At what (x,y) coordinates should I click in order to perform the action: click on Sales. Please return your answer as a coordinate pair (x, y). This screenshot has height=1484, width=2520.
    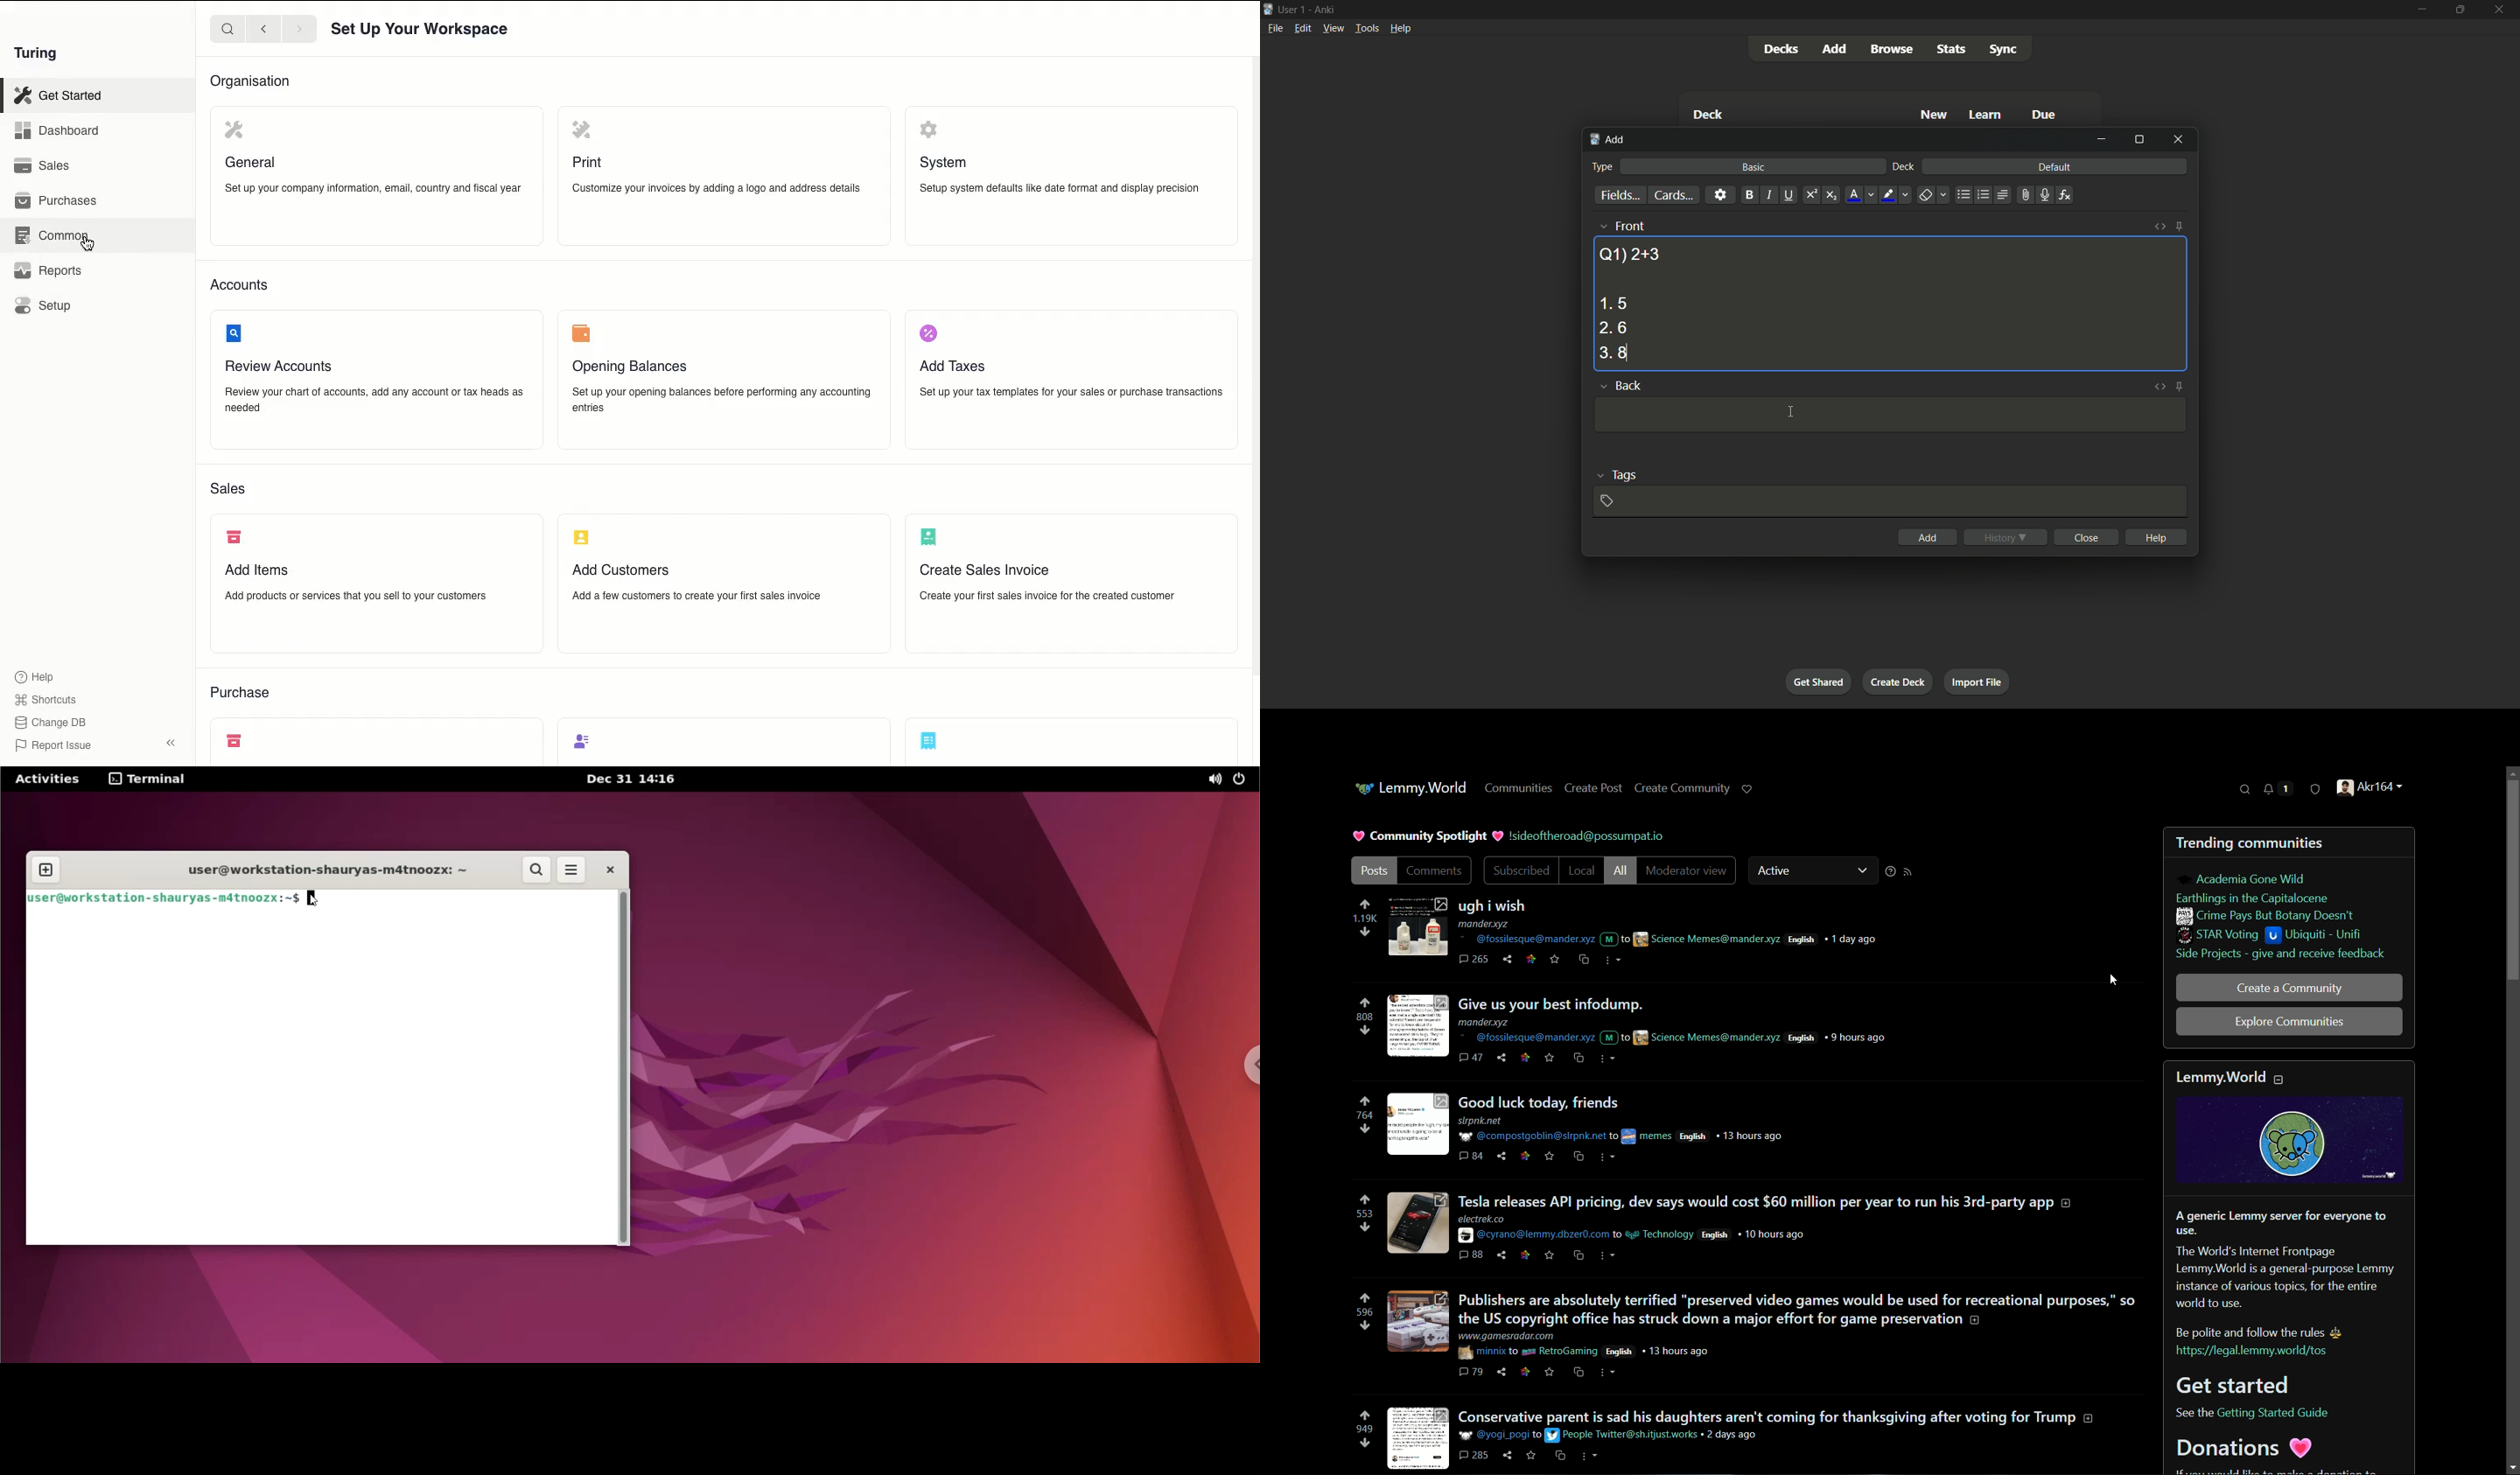
    Looking at the image, I should click on (230, 488).